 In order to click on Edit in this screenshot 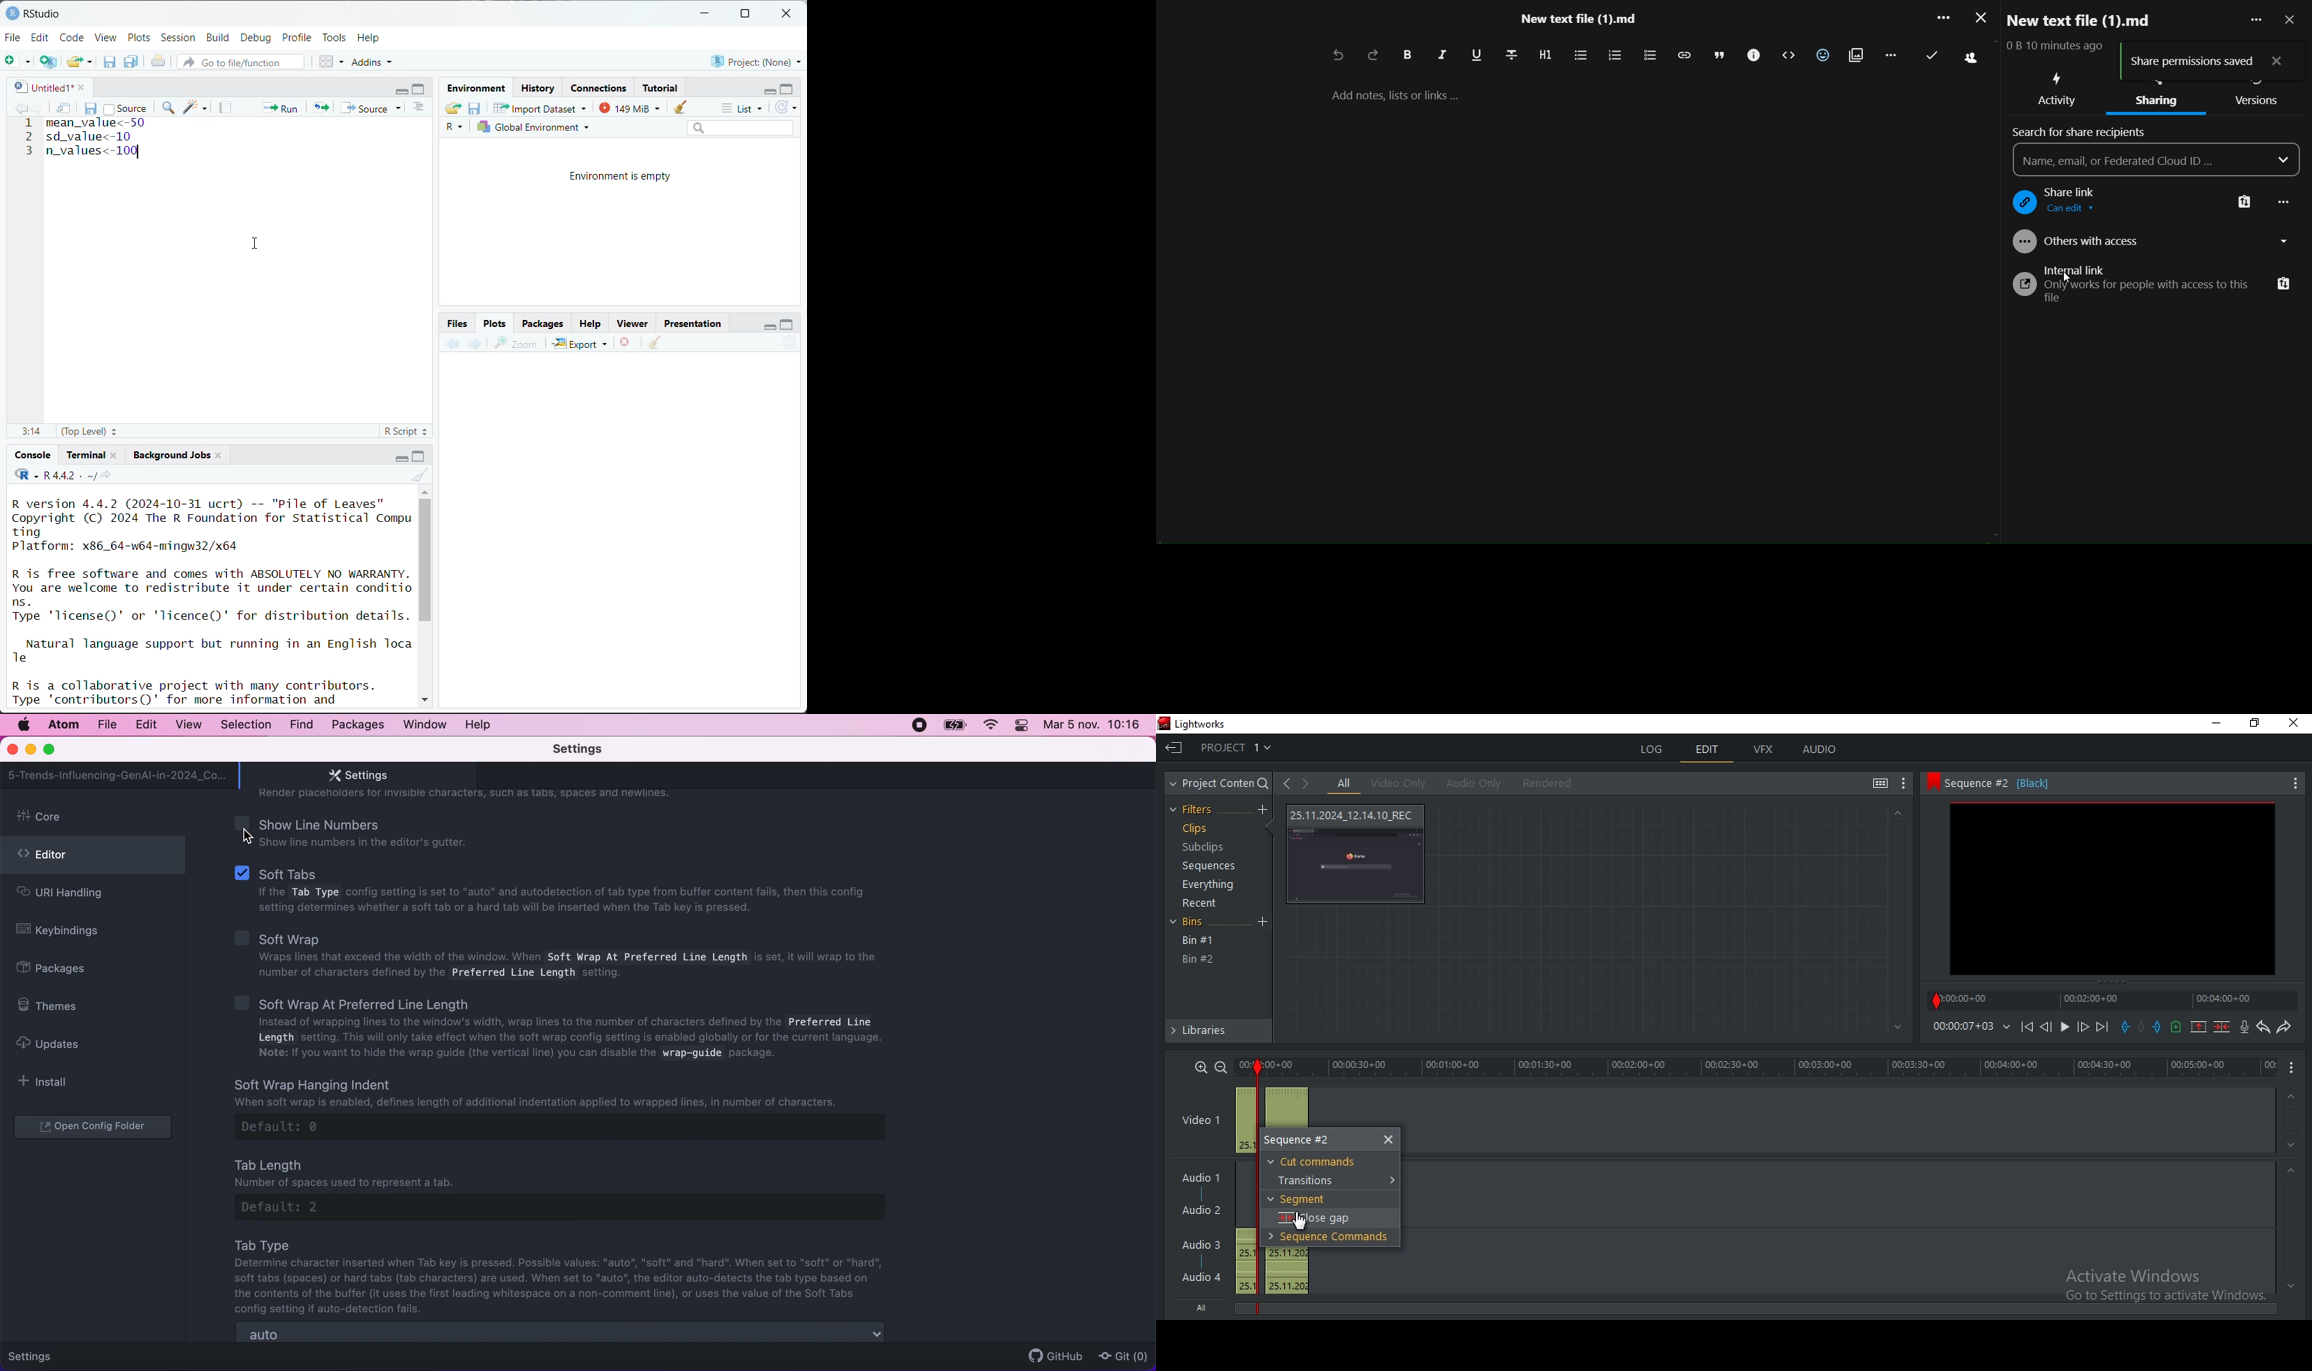, I will do `click(42, 37)`.